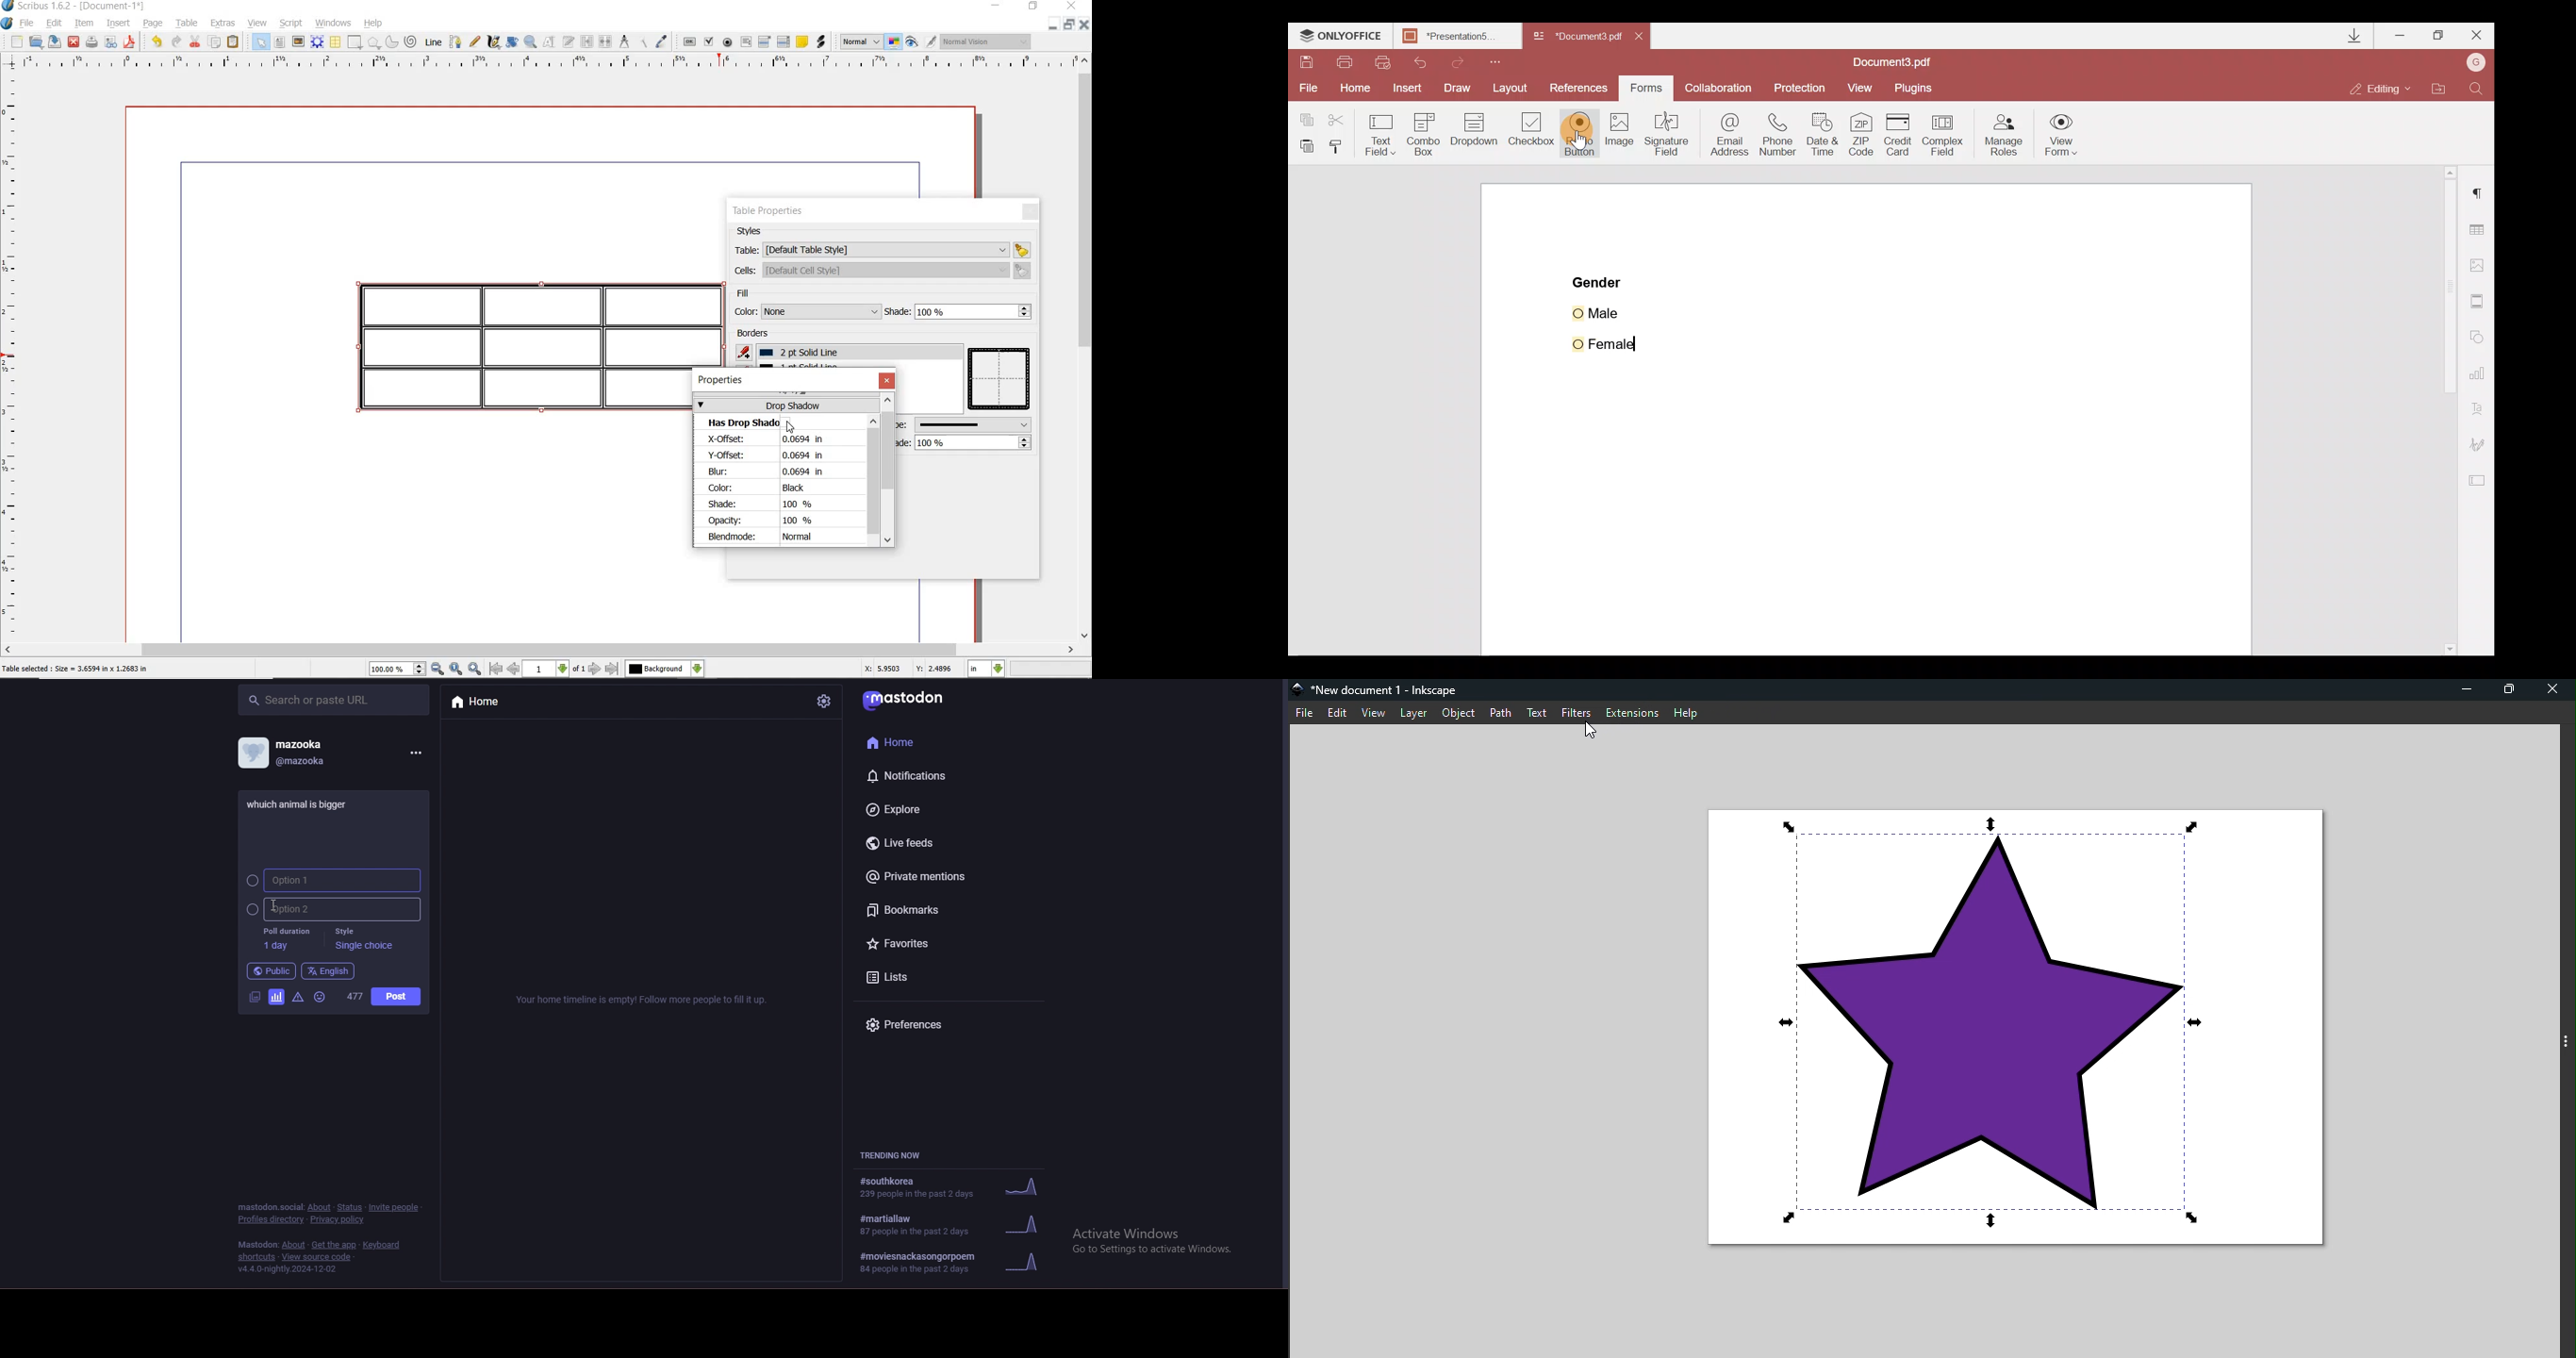  I want to click on go to last page, so click(613, 668).